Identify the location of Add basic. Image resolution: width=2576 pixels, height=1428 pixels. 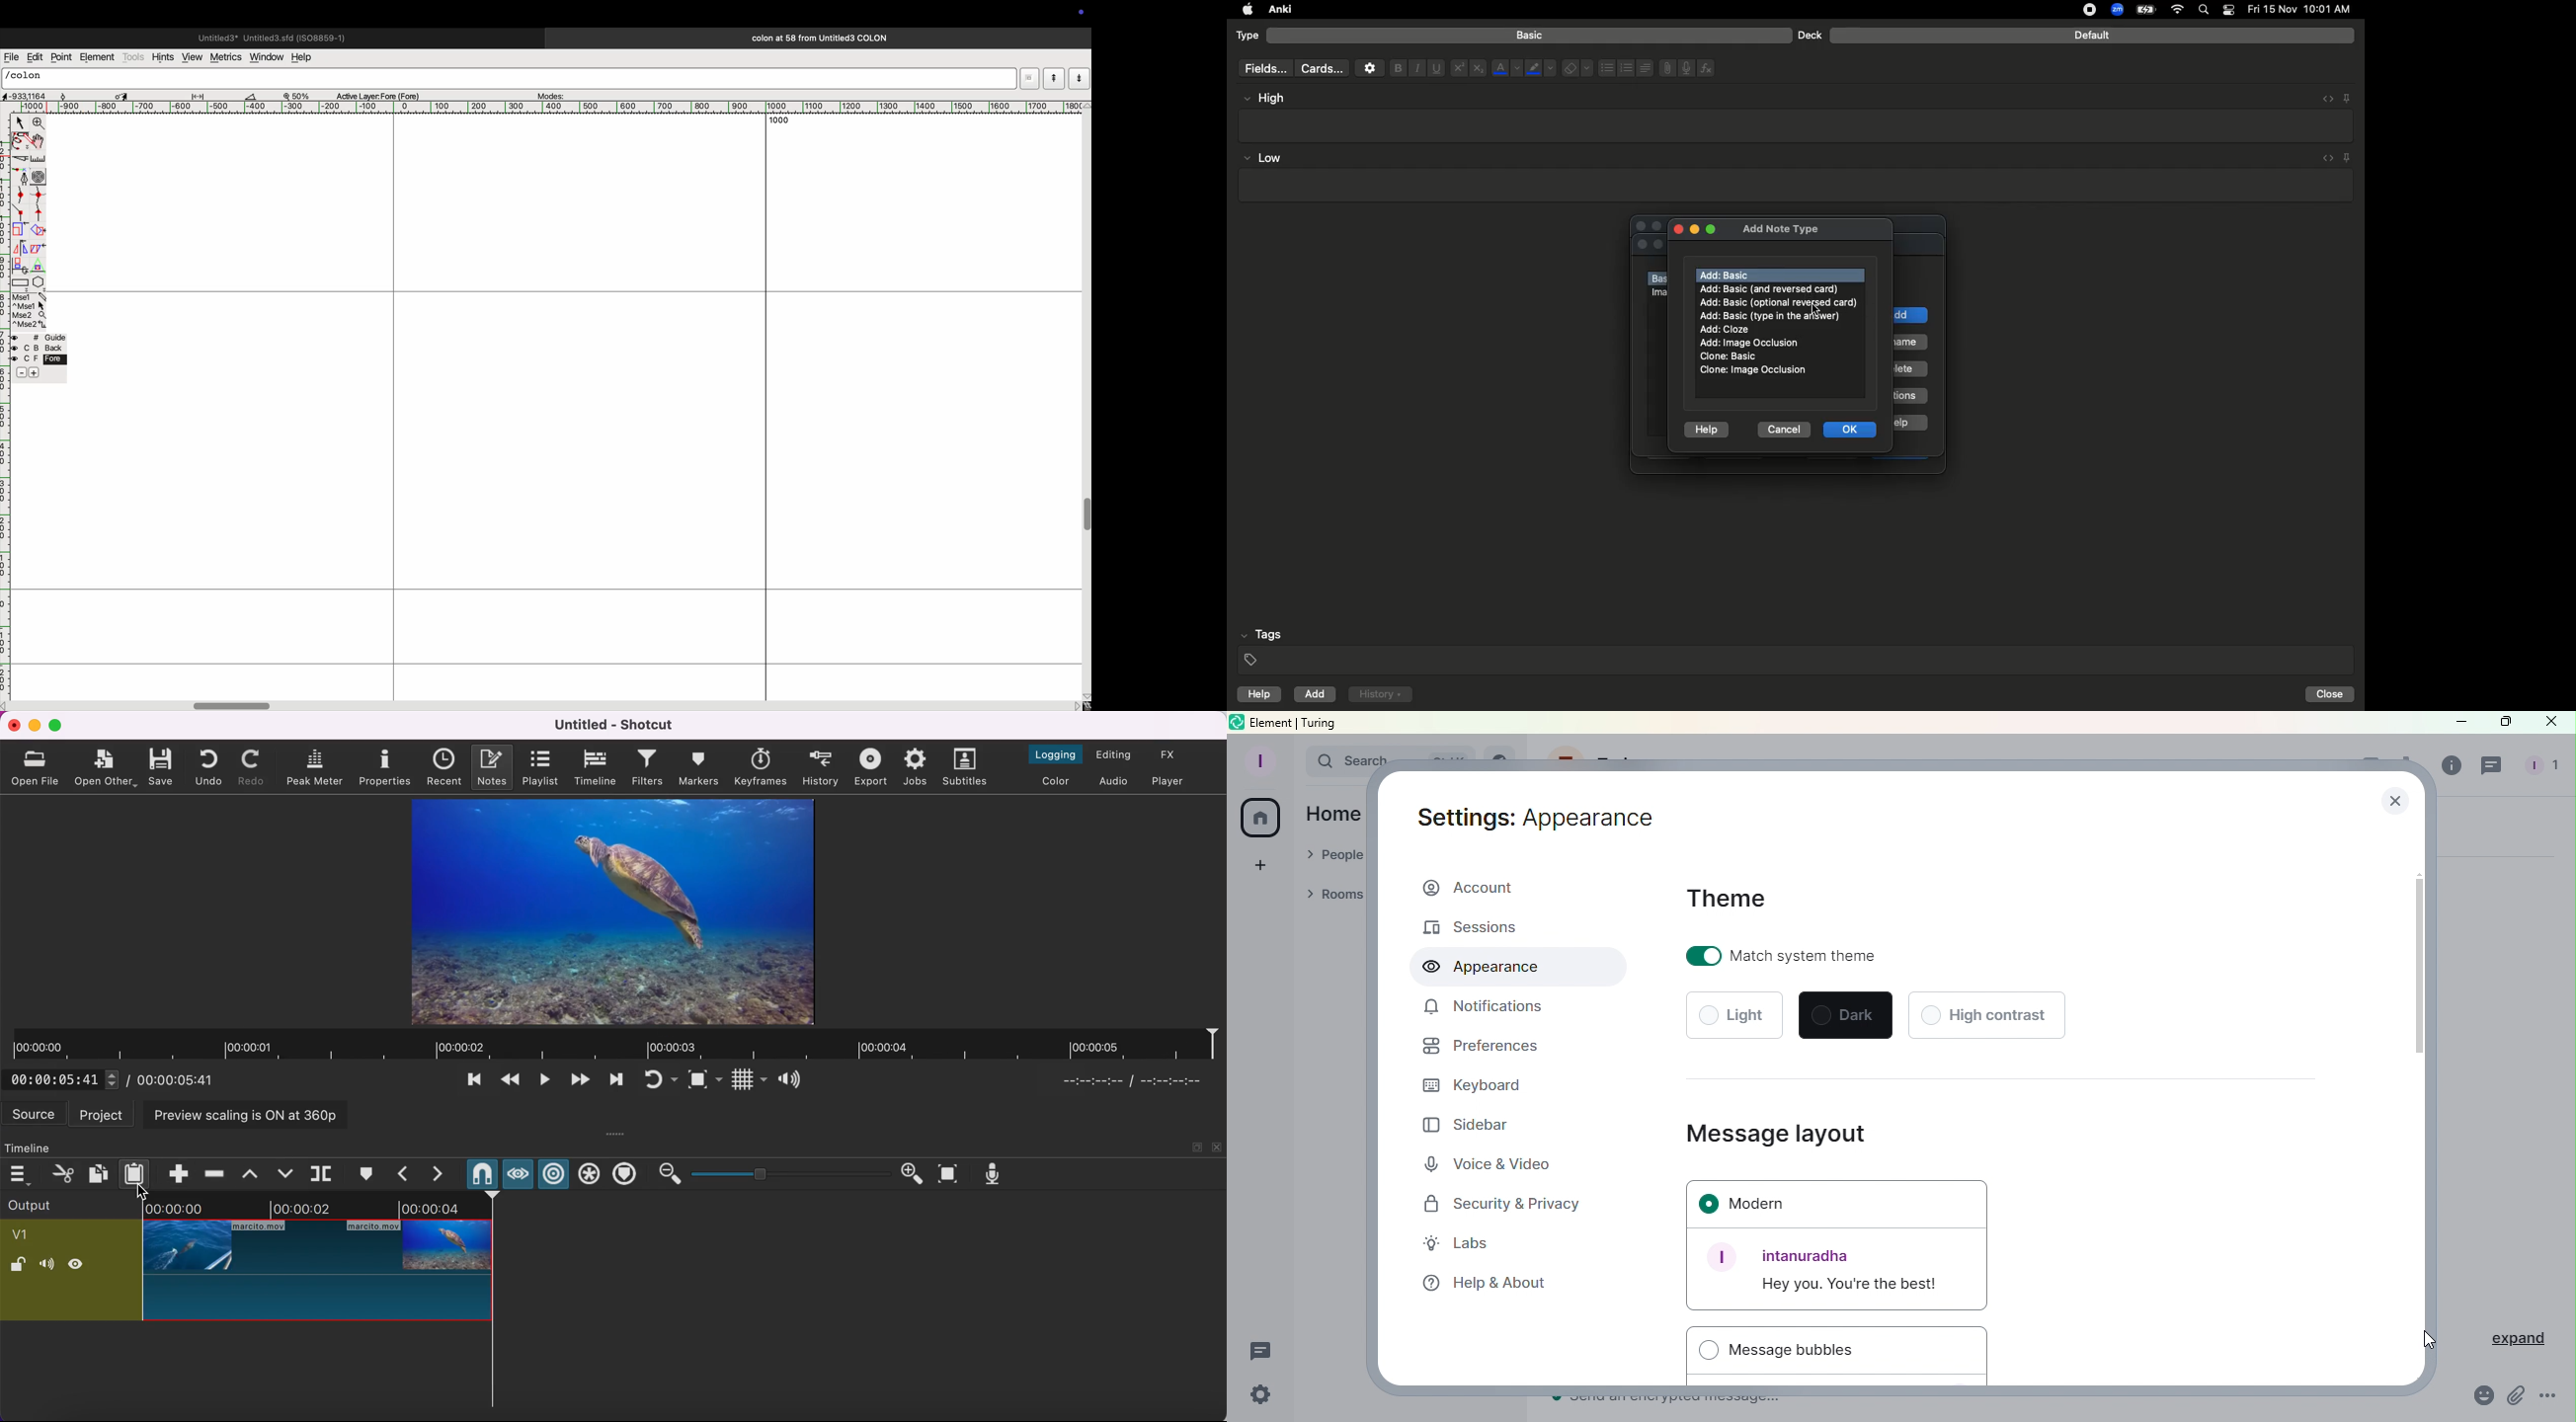
(1727, 275).